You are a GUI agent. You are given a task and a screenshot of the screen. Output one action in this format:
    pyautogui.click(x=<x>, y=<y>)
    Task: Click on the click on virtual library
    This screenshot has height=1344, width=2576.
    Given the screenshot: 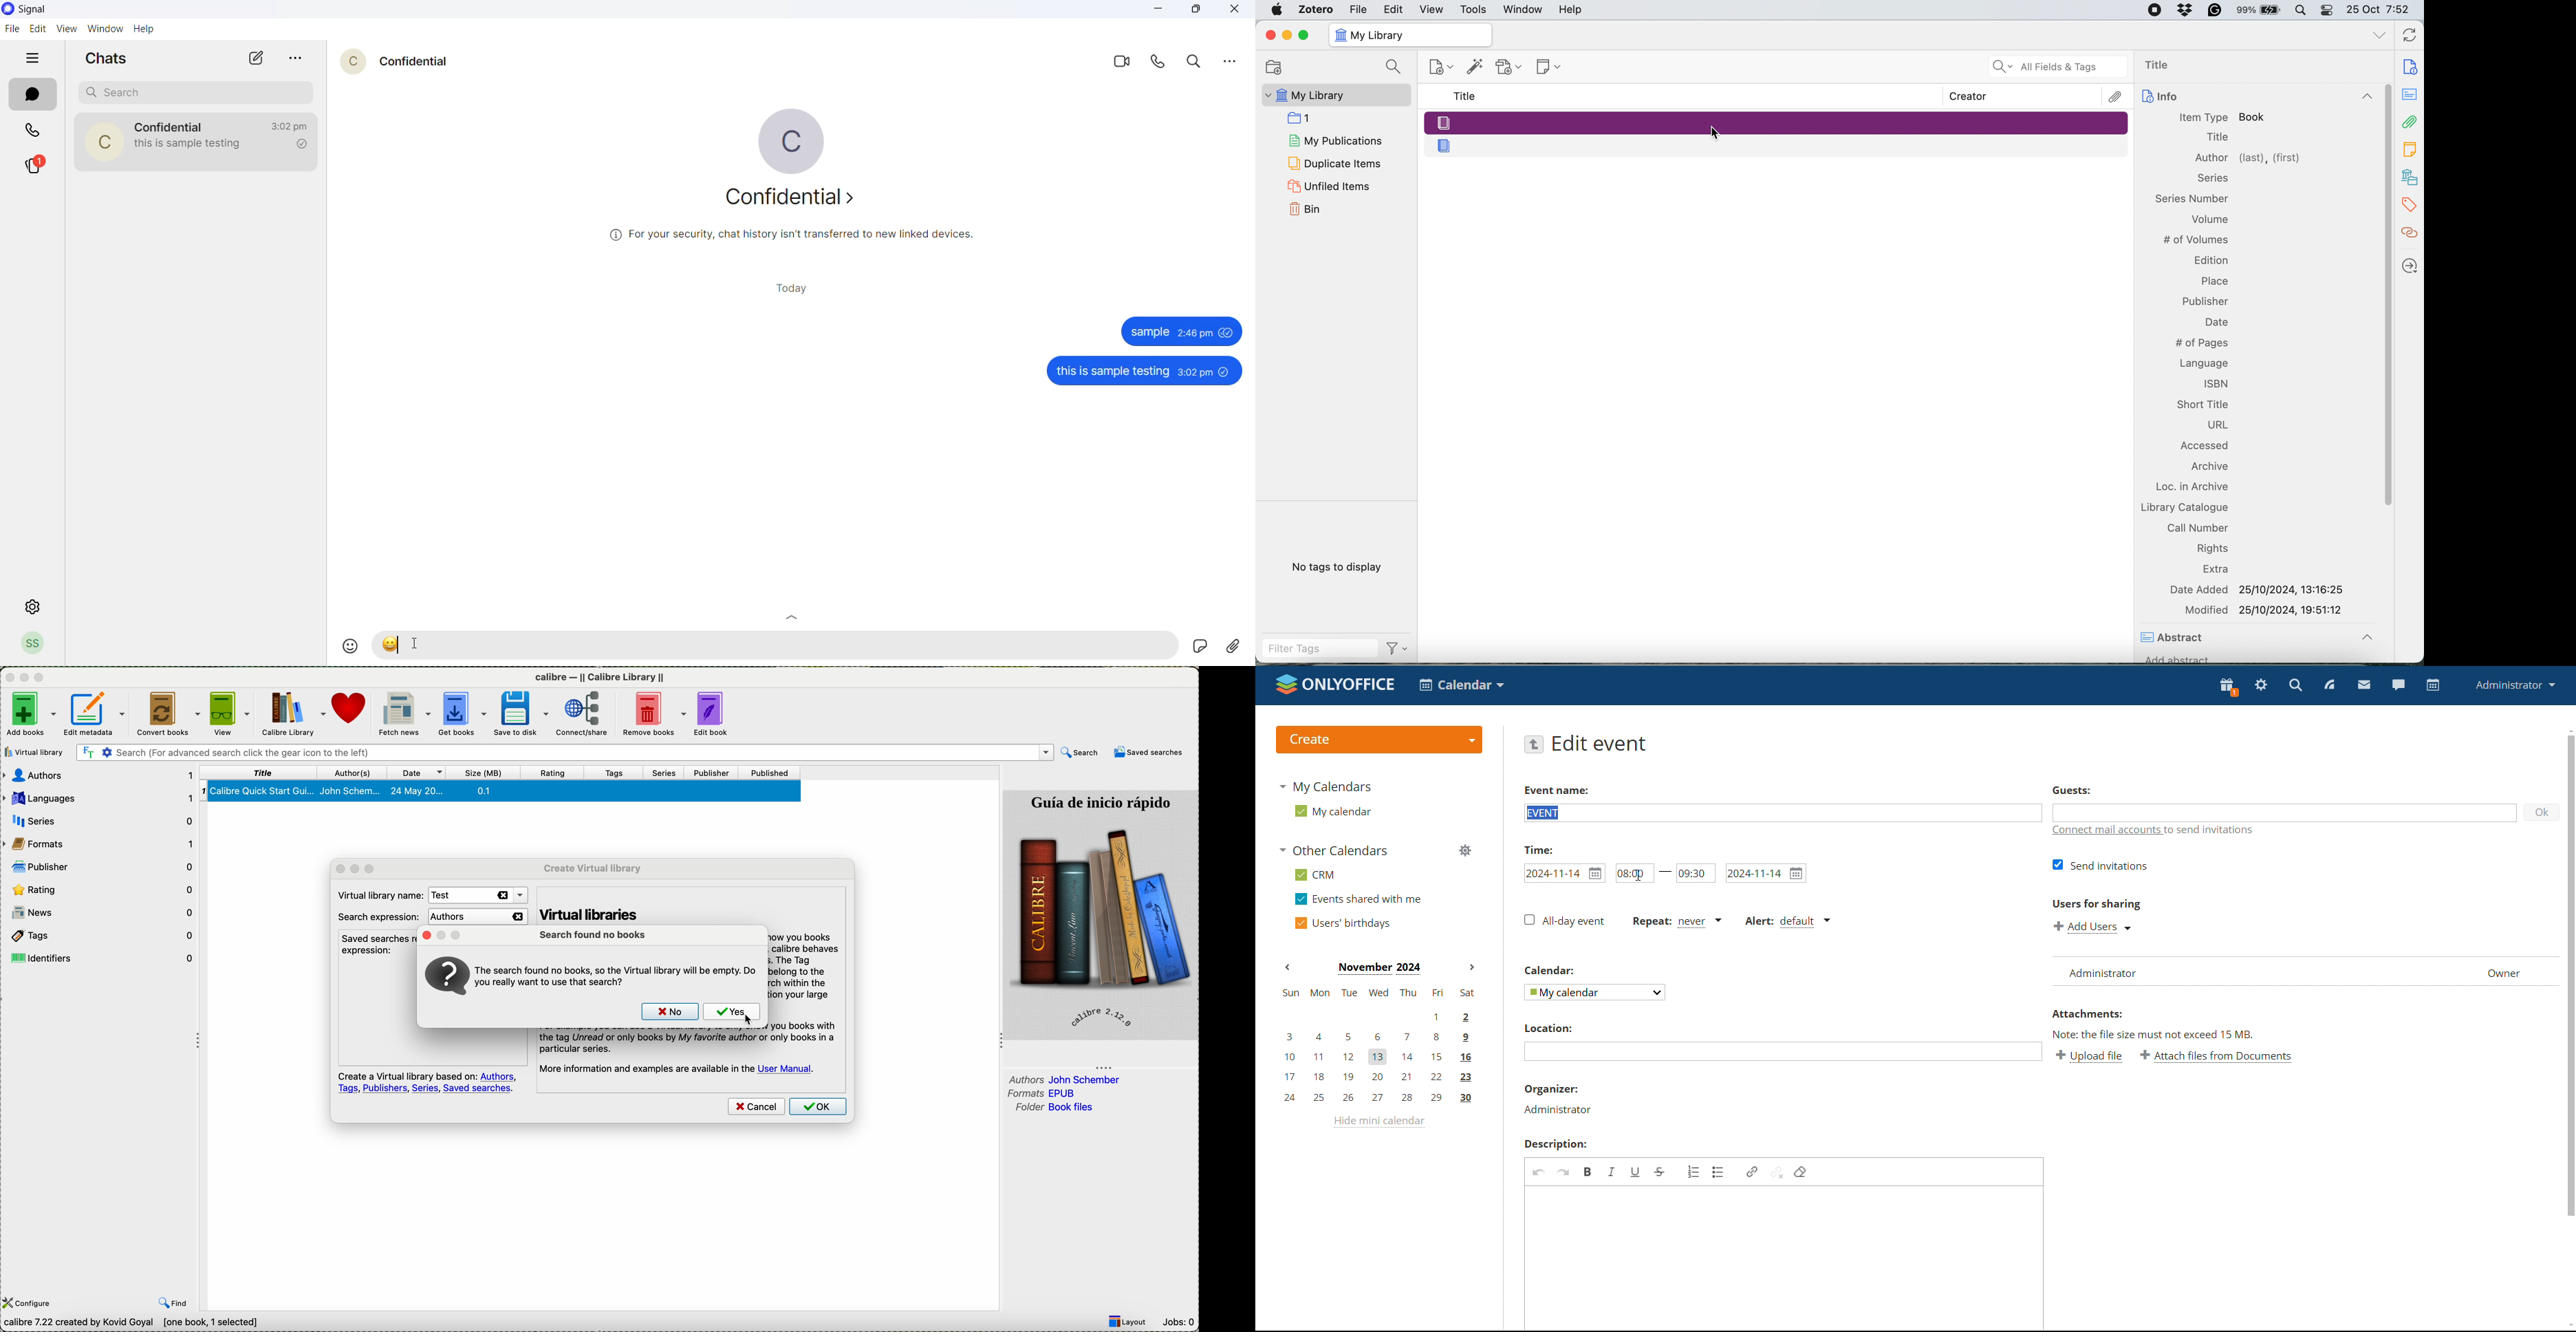 What is the action you would take?
    pyautogui.click(x=36, y=752)
    